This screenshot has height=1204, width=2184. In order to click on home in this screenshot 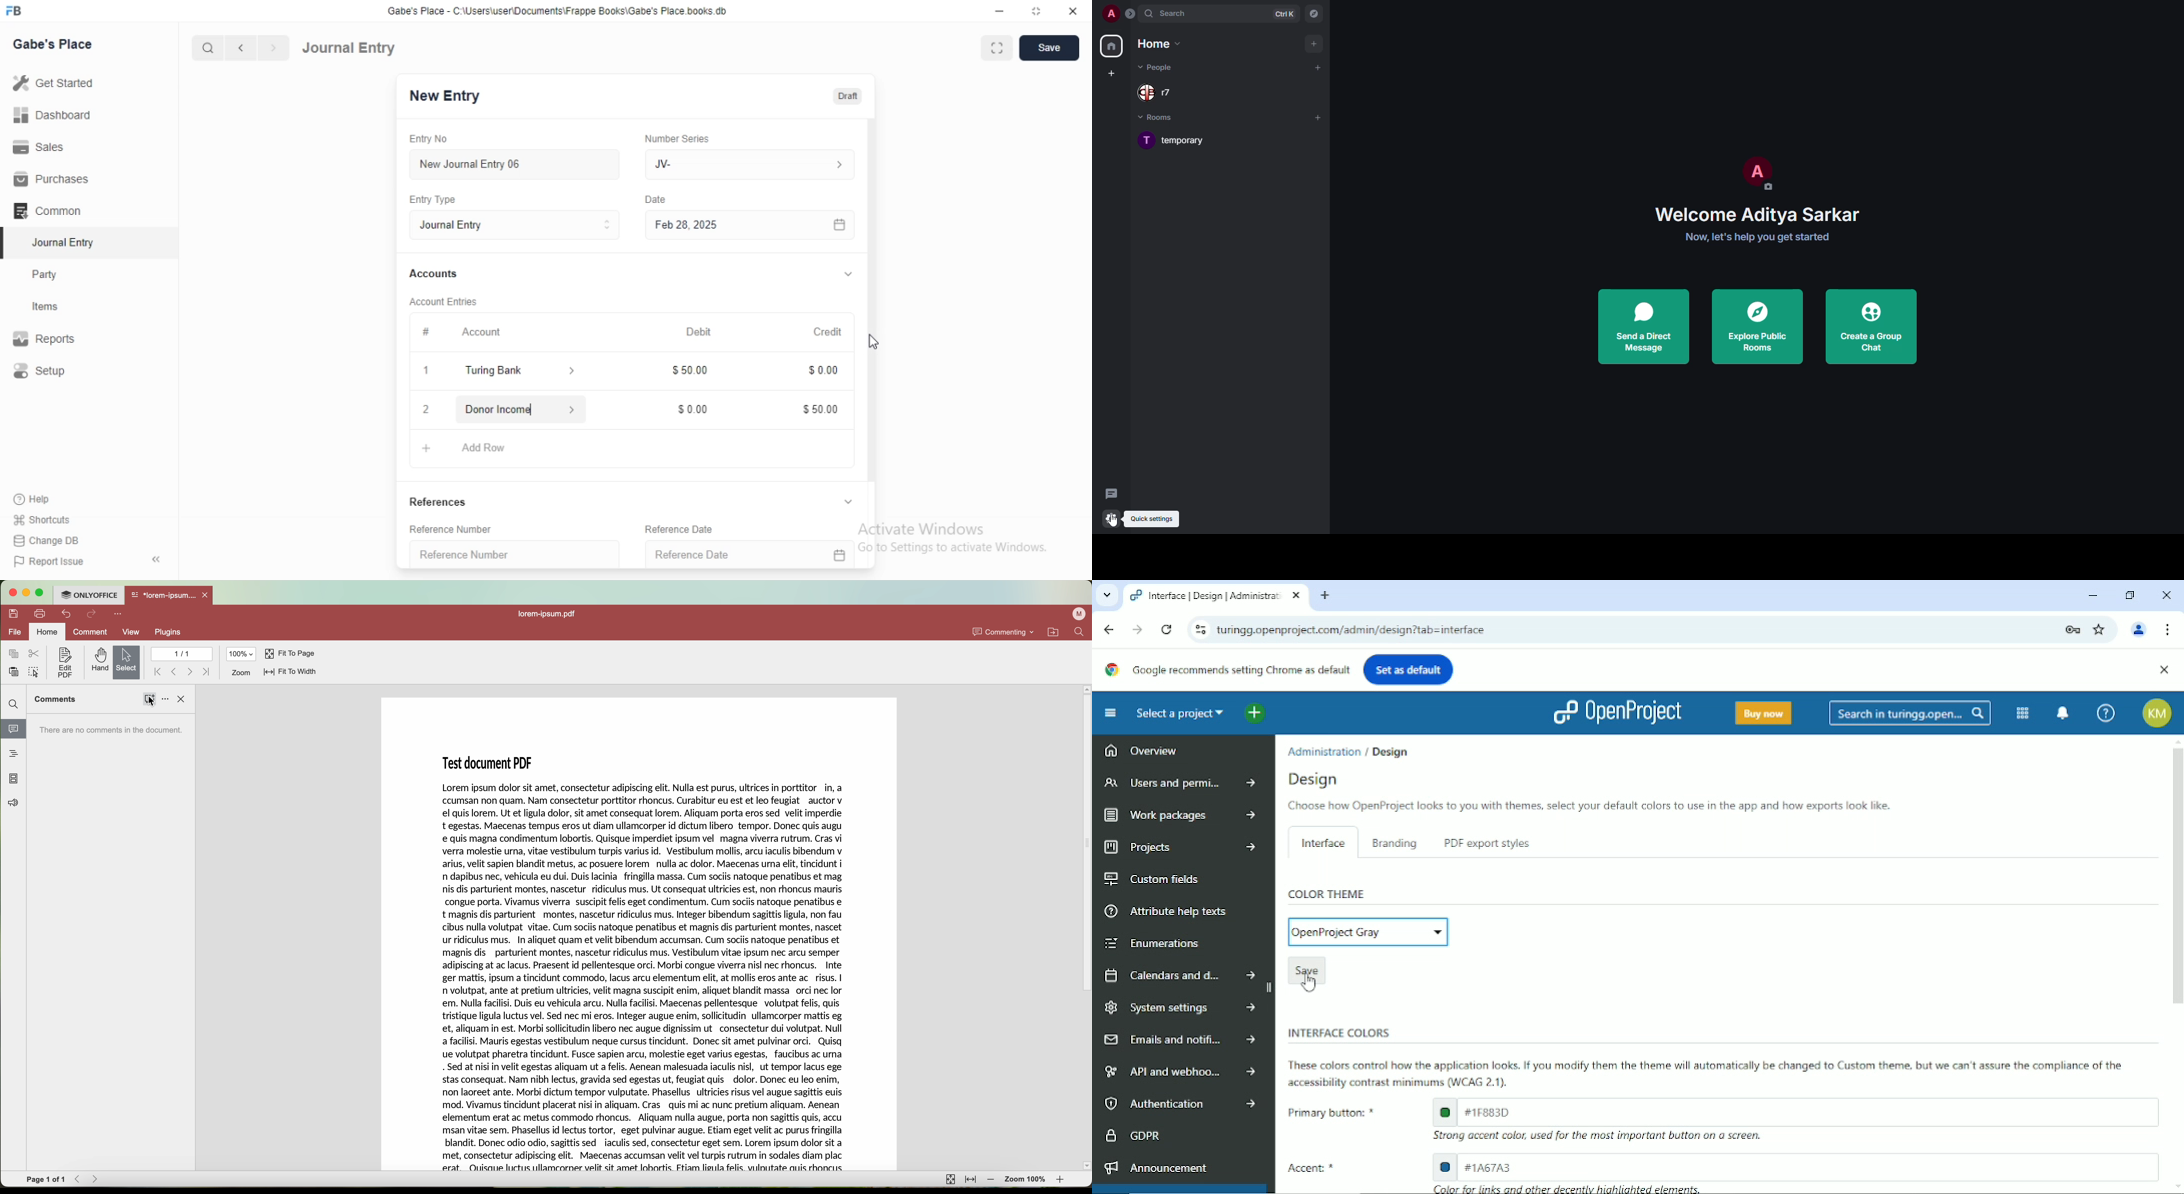, I will do `click(1164, 45)`.